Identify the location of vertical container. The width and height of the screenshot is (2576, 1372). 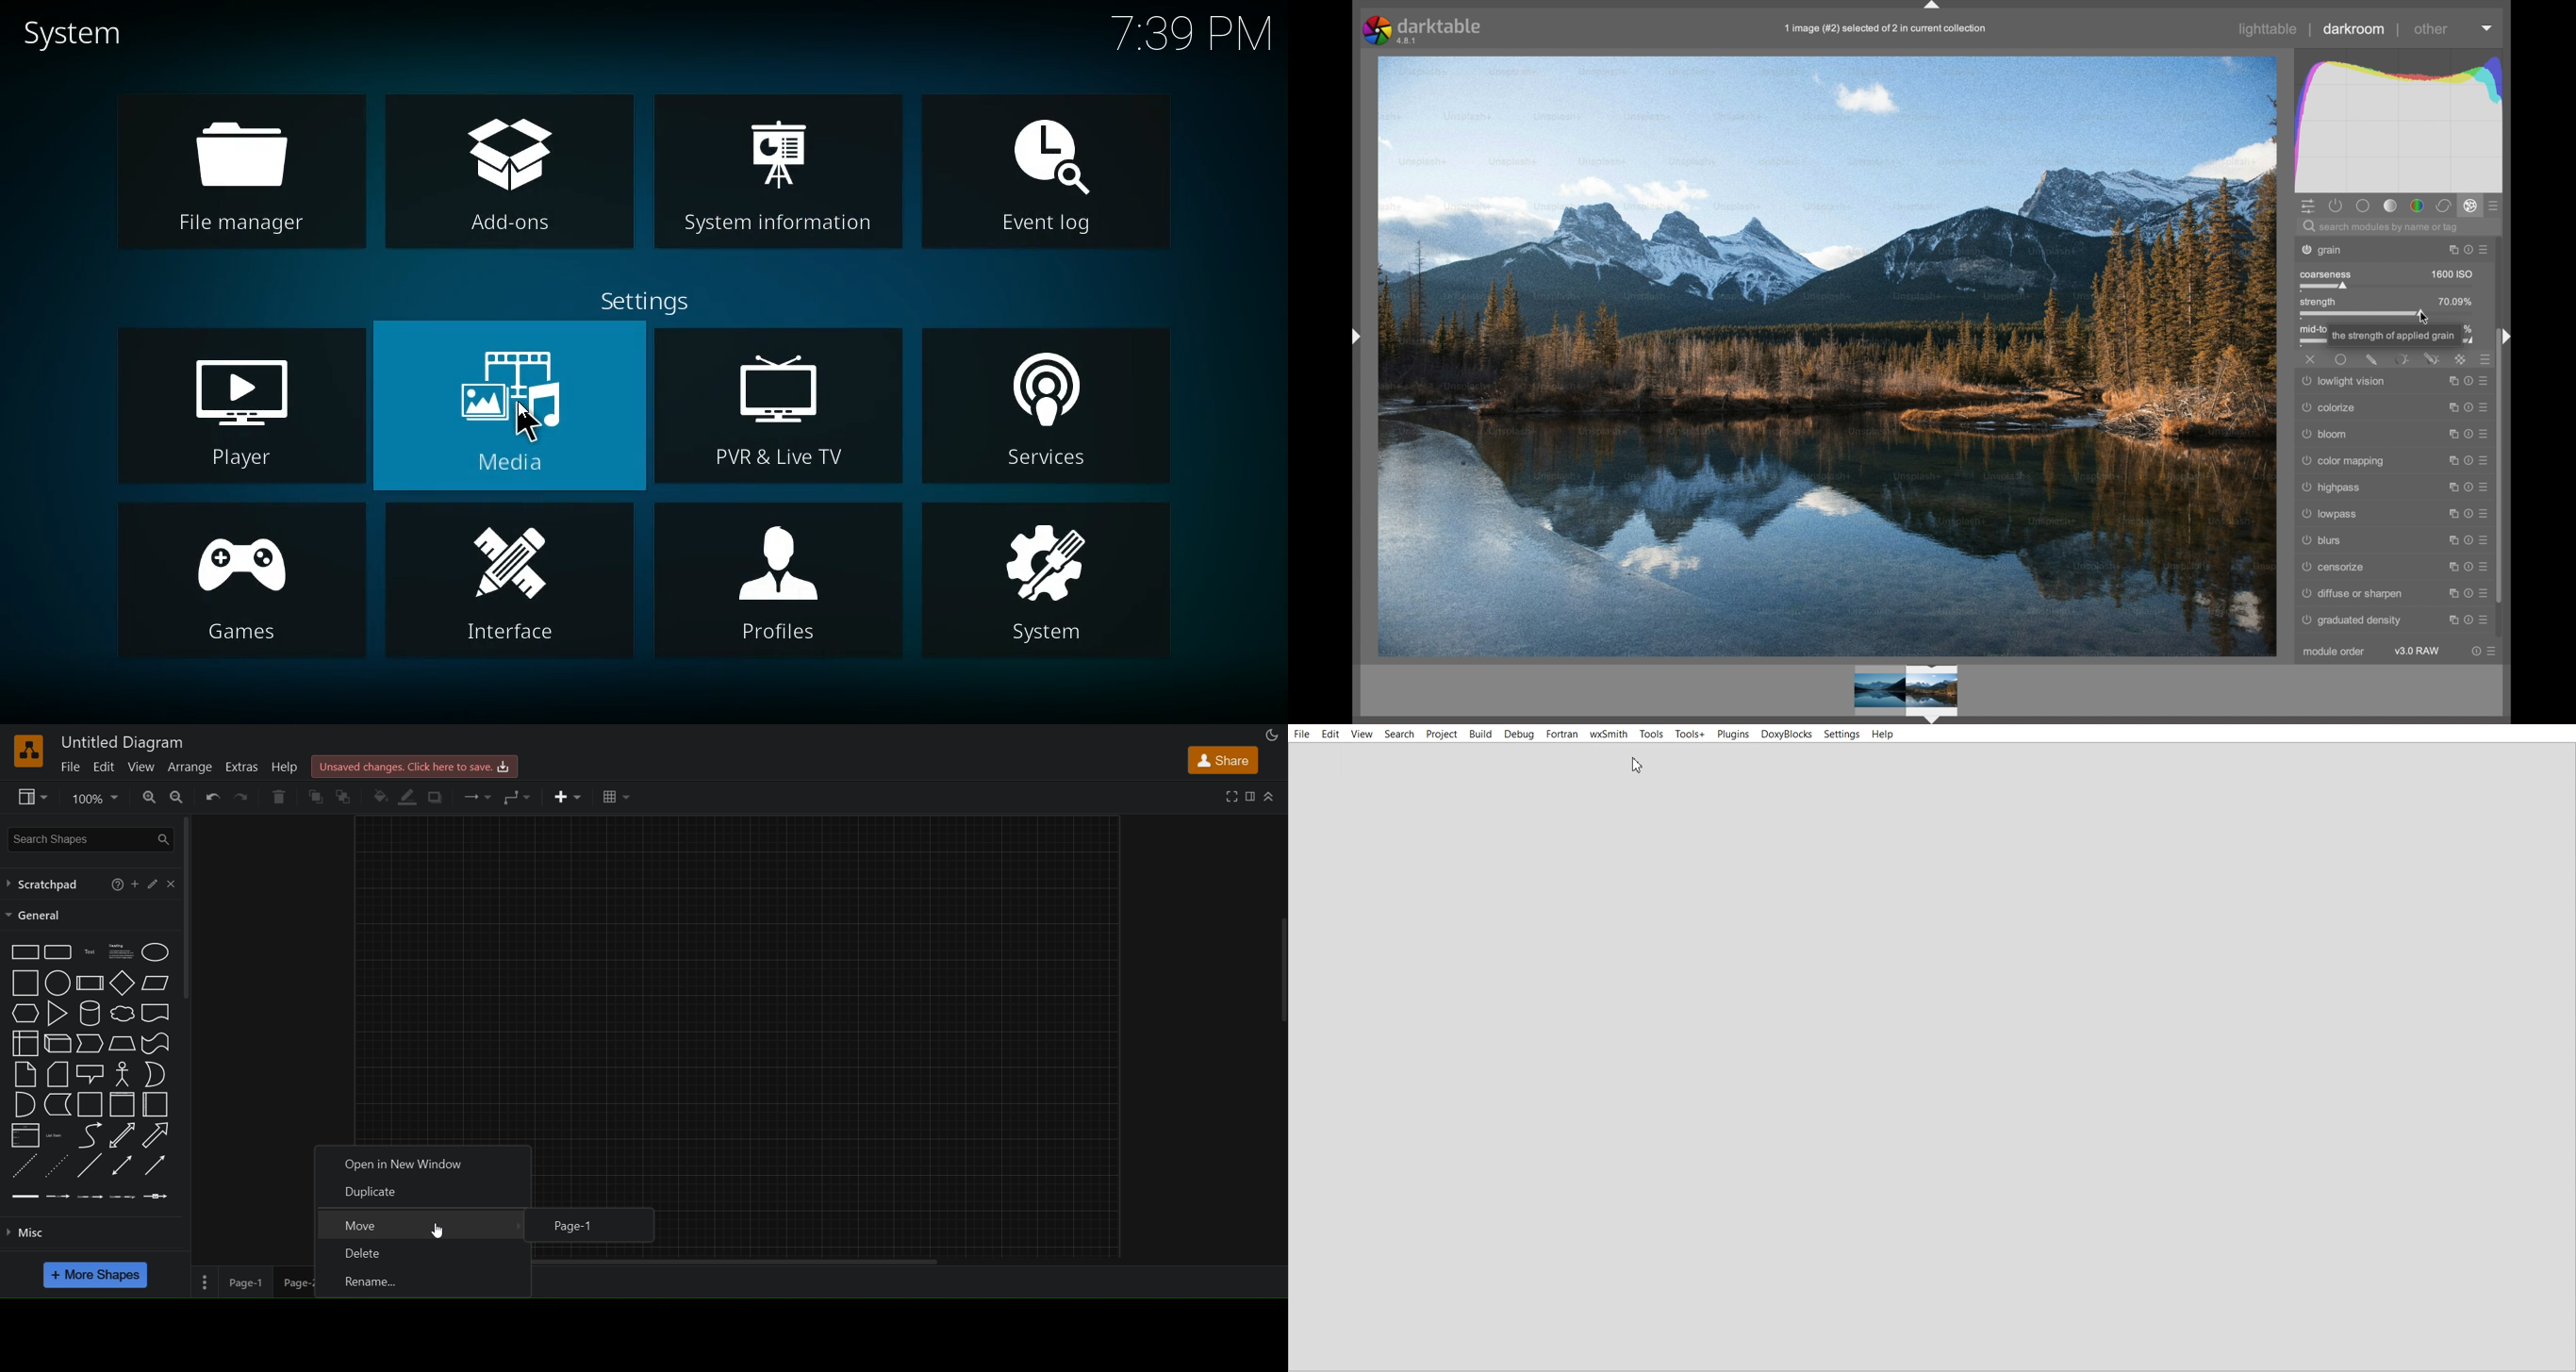
(122, 1104).